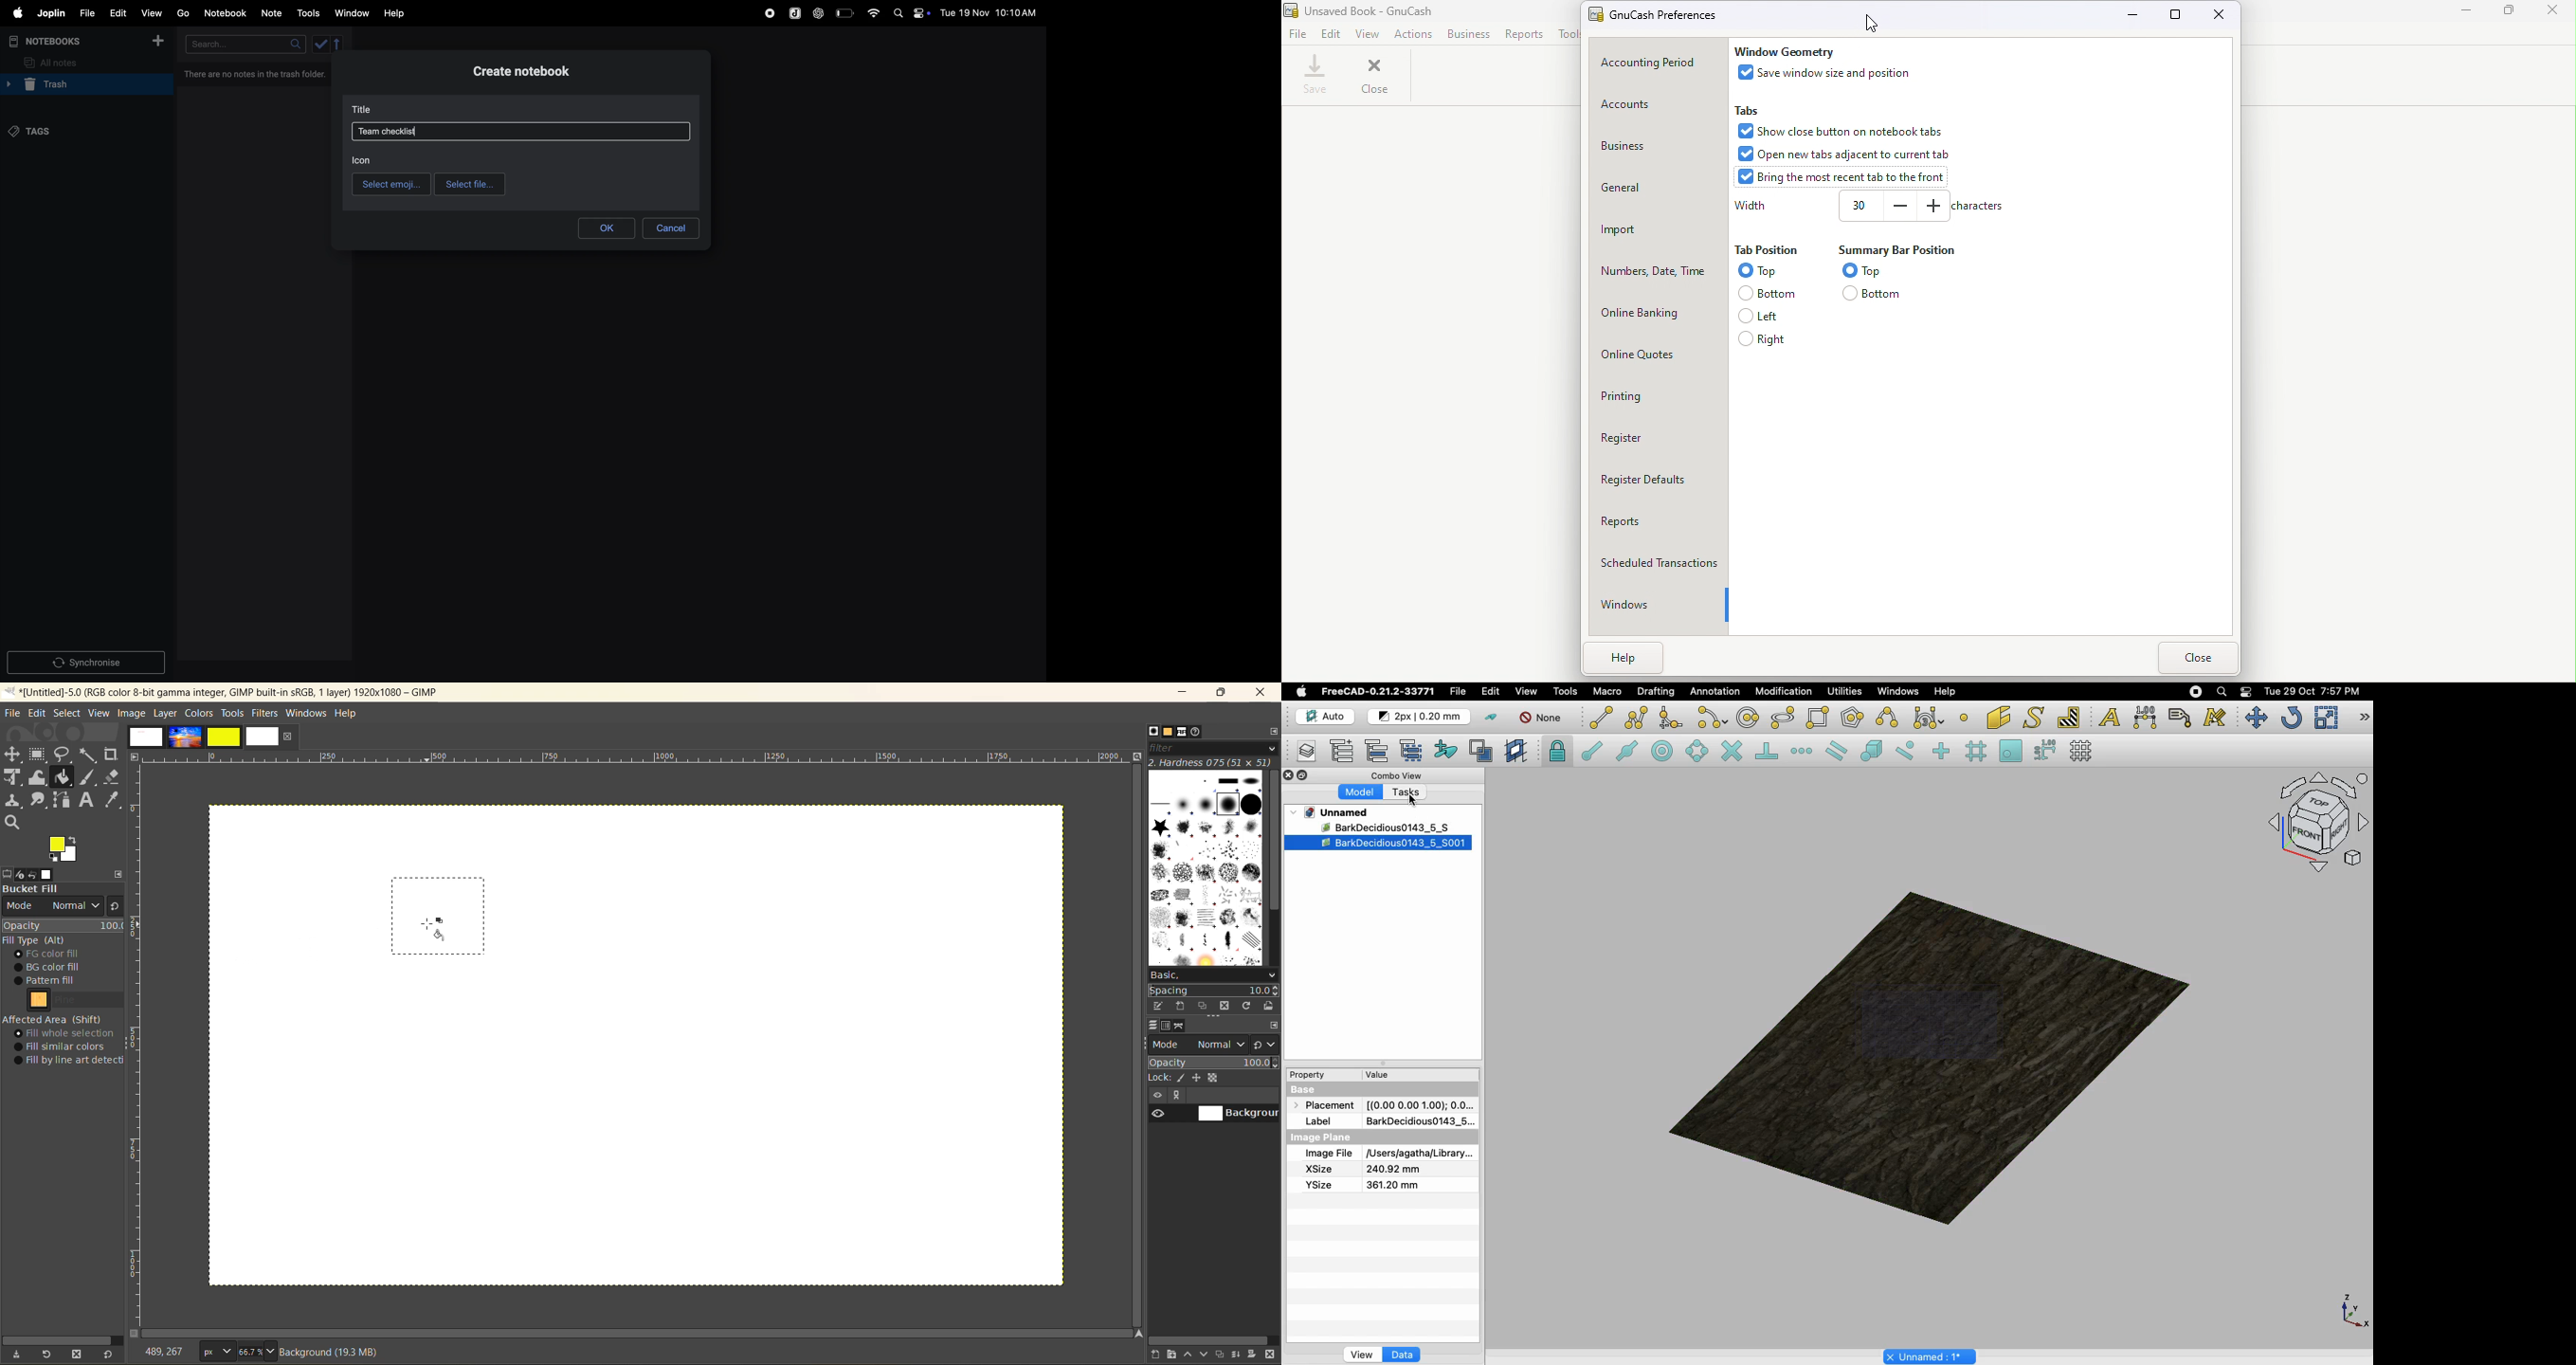 The width and height of the screenshot is (2576, 1372). I want to click on Snap extension, so click(1803, 752).